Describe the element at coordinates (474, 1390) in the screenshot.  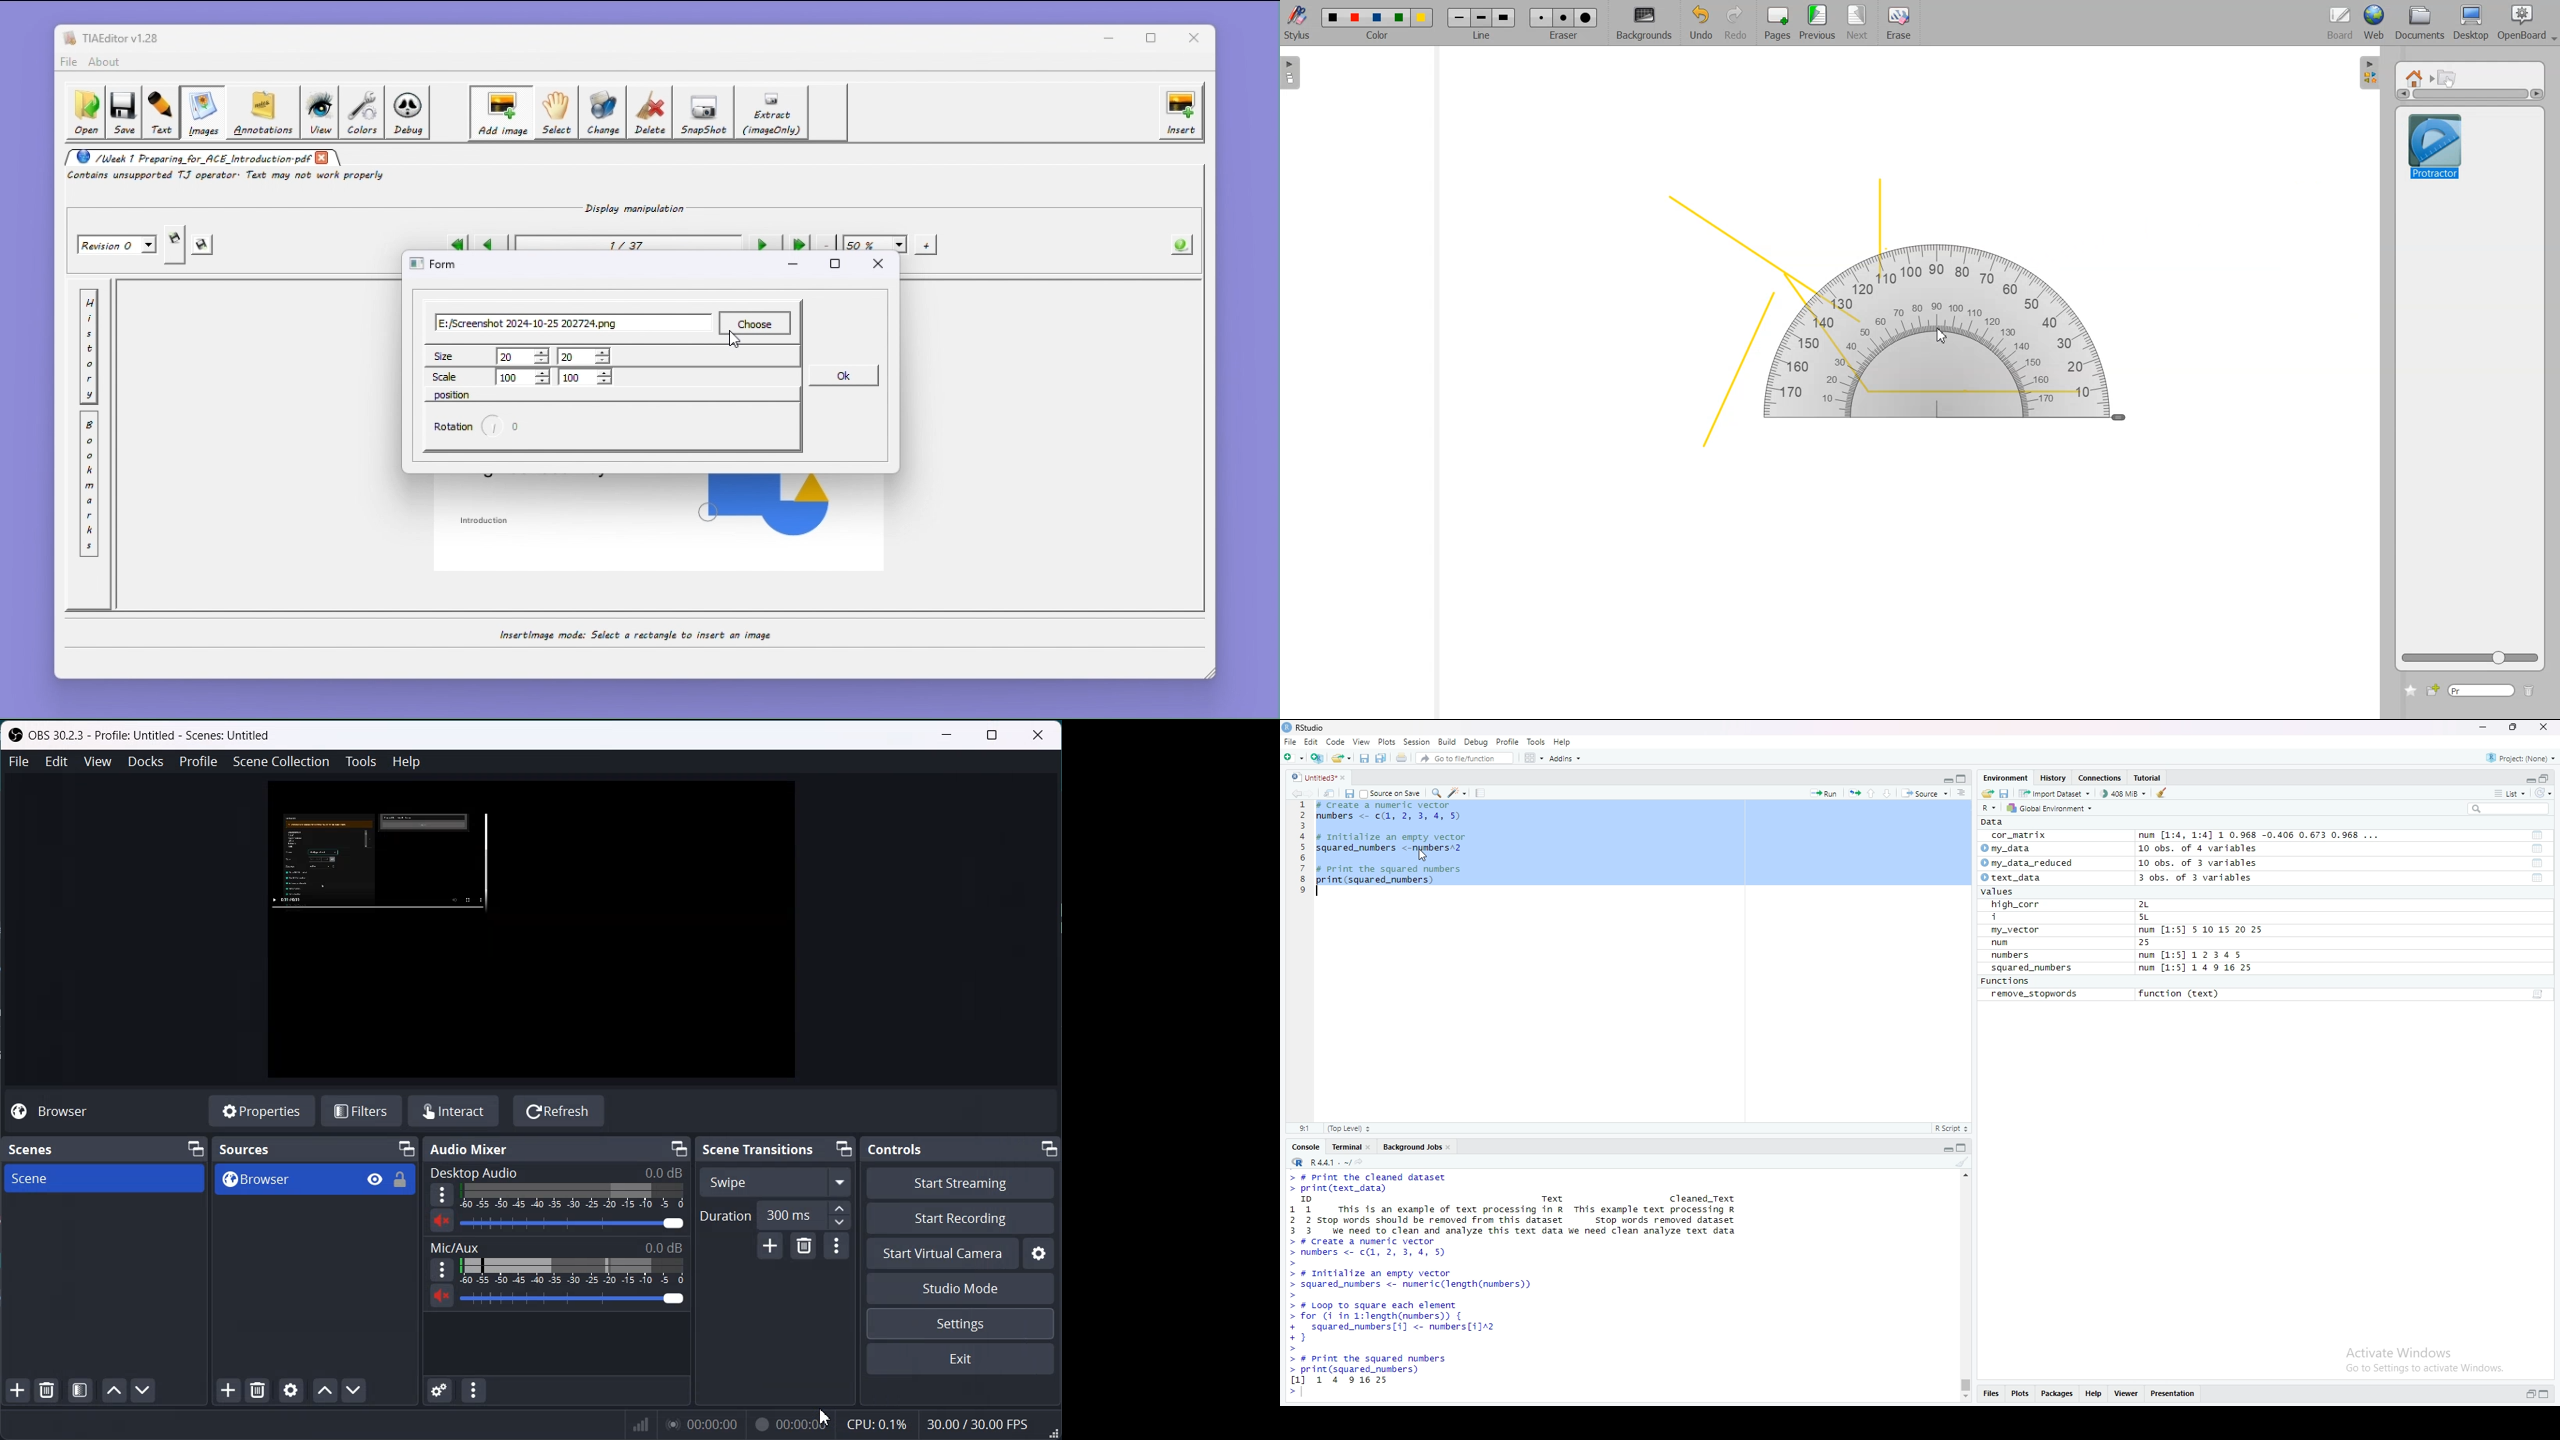
I see `Audio mixer menu` at that location.